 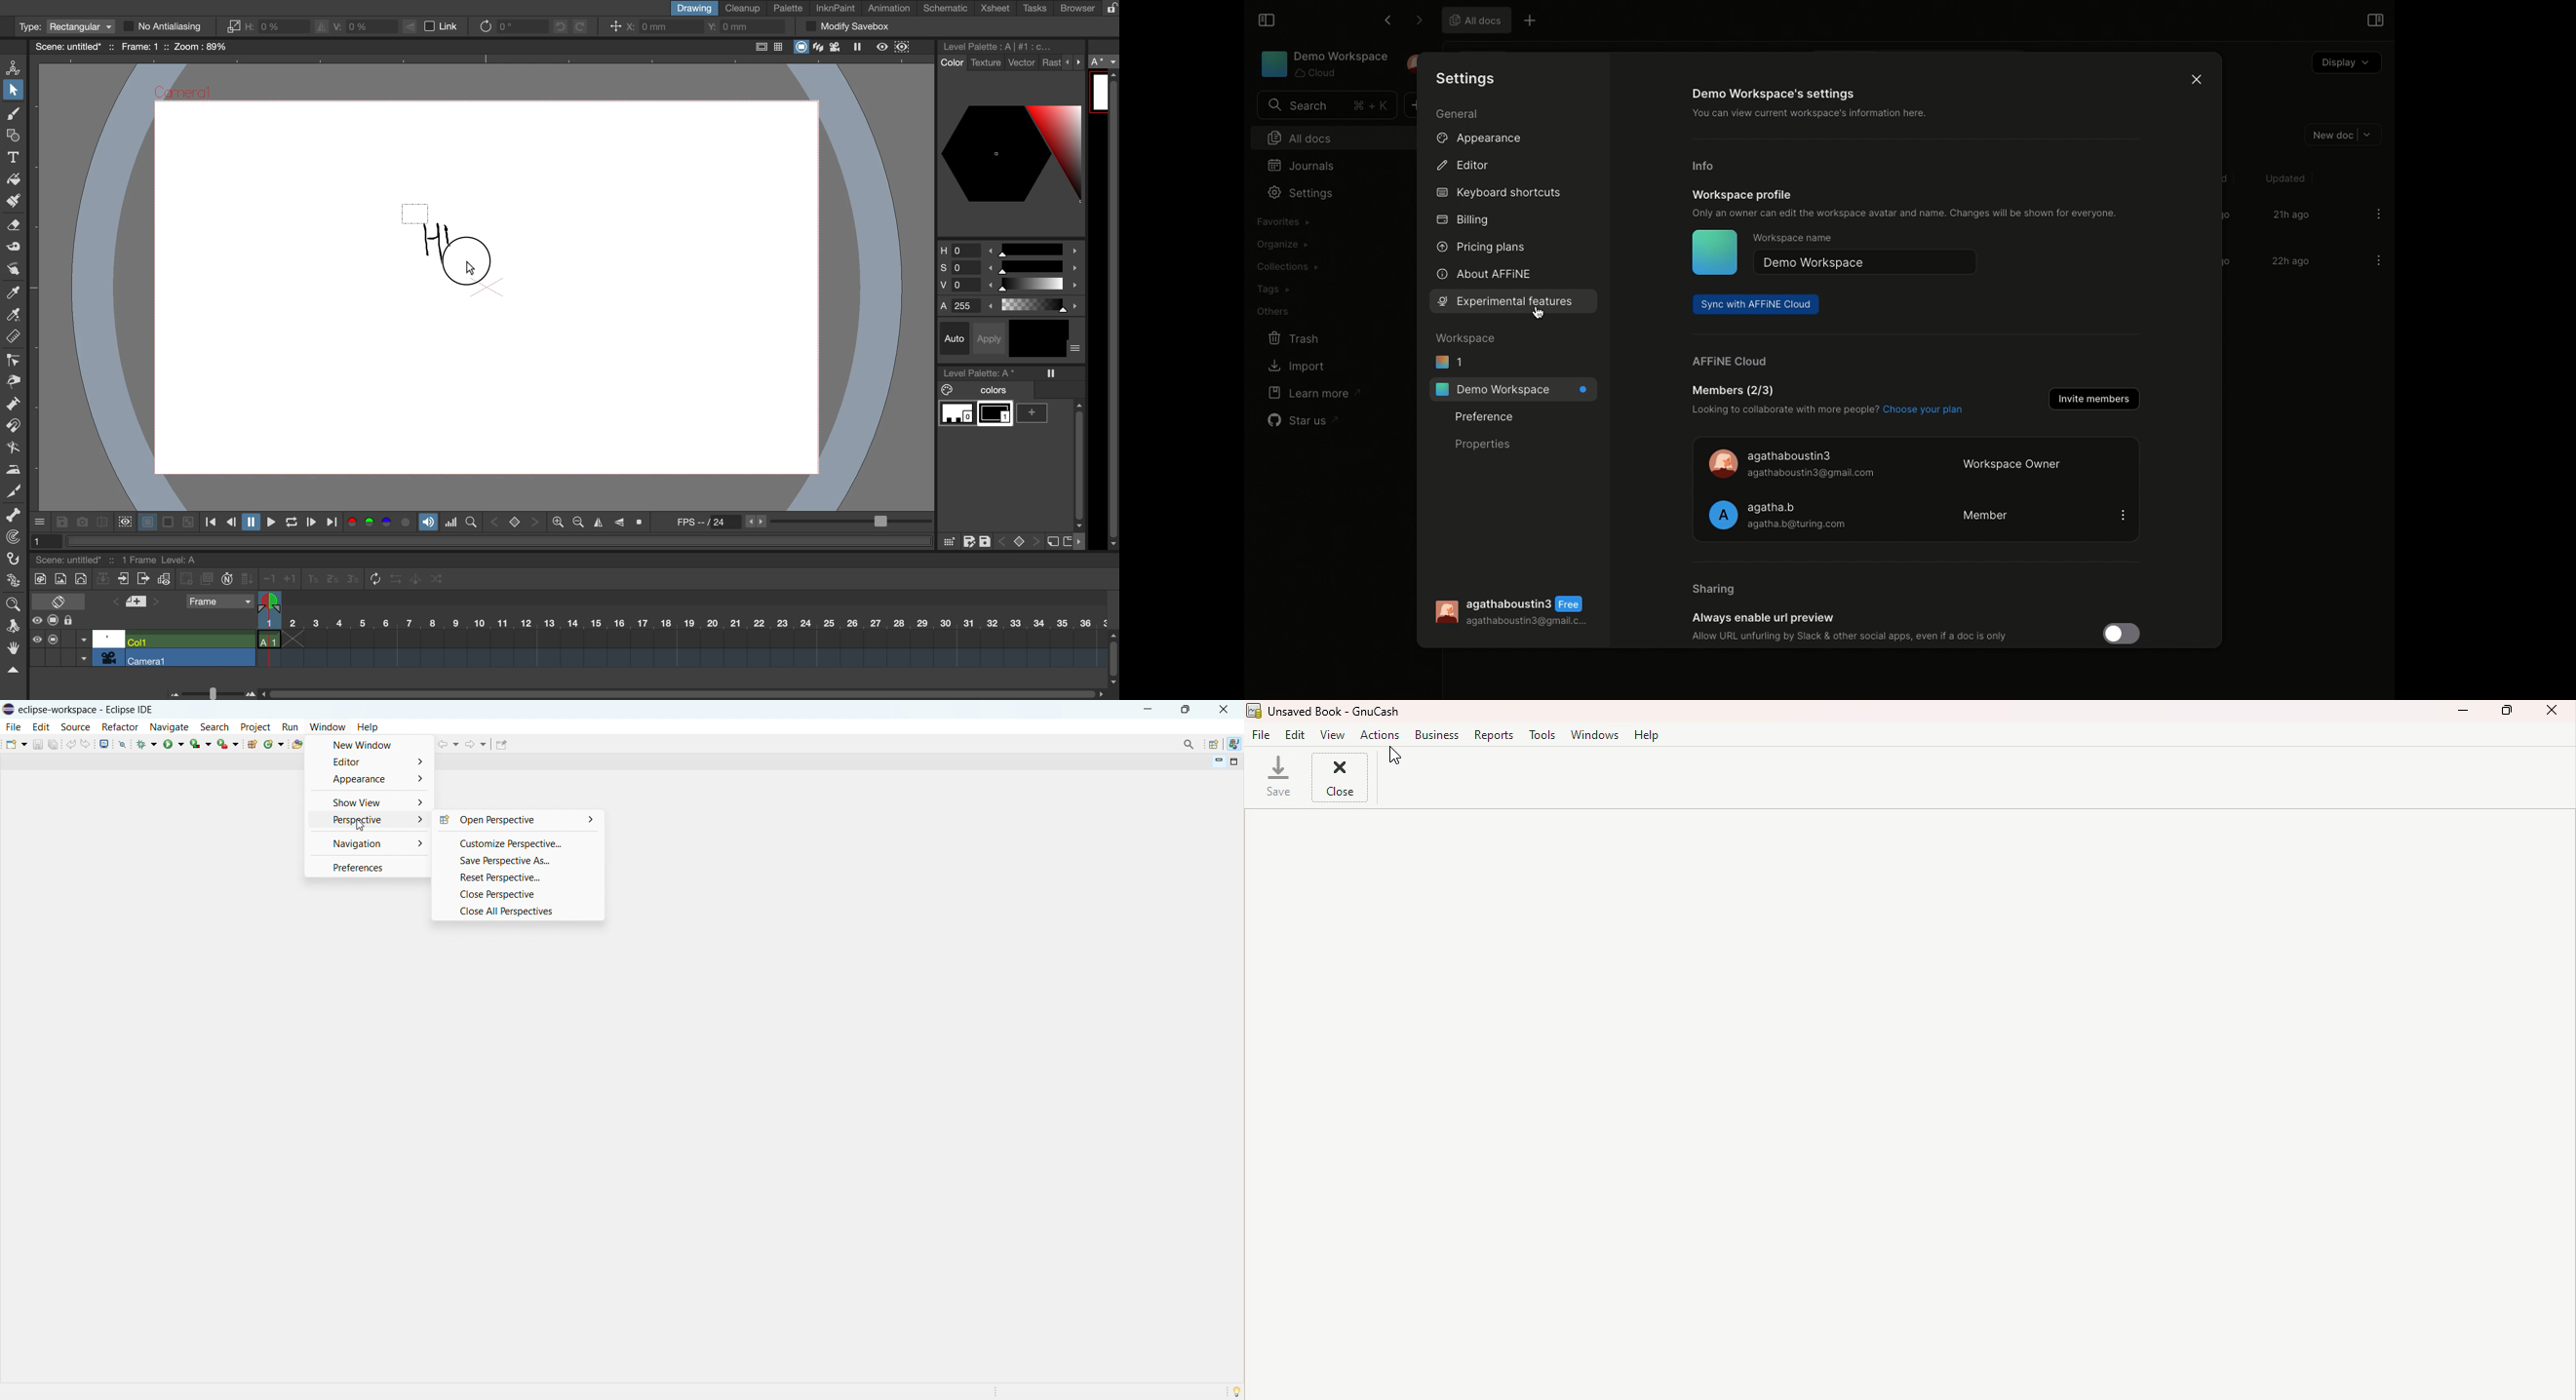 What do you see at coordinates (516, 860) in the screenshot?
I see `save perspective as` at bounding box center [516, 860].